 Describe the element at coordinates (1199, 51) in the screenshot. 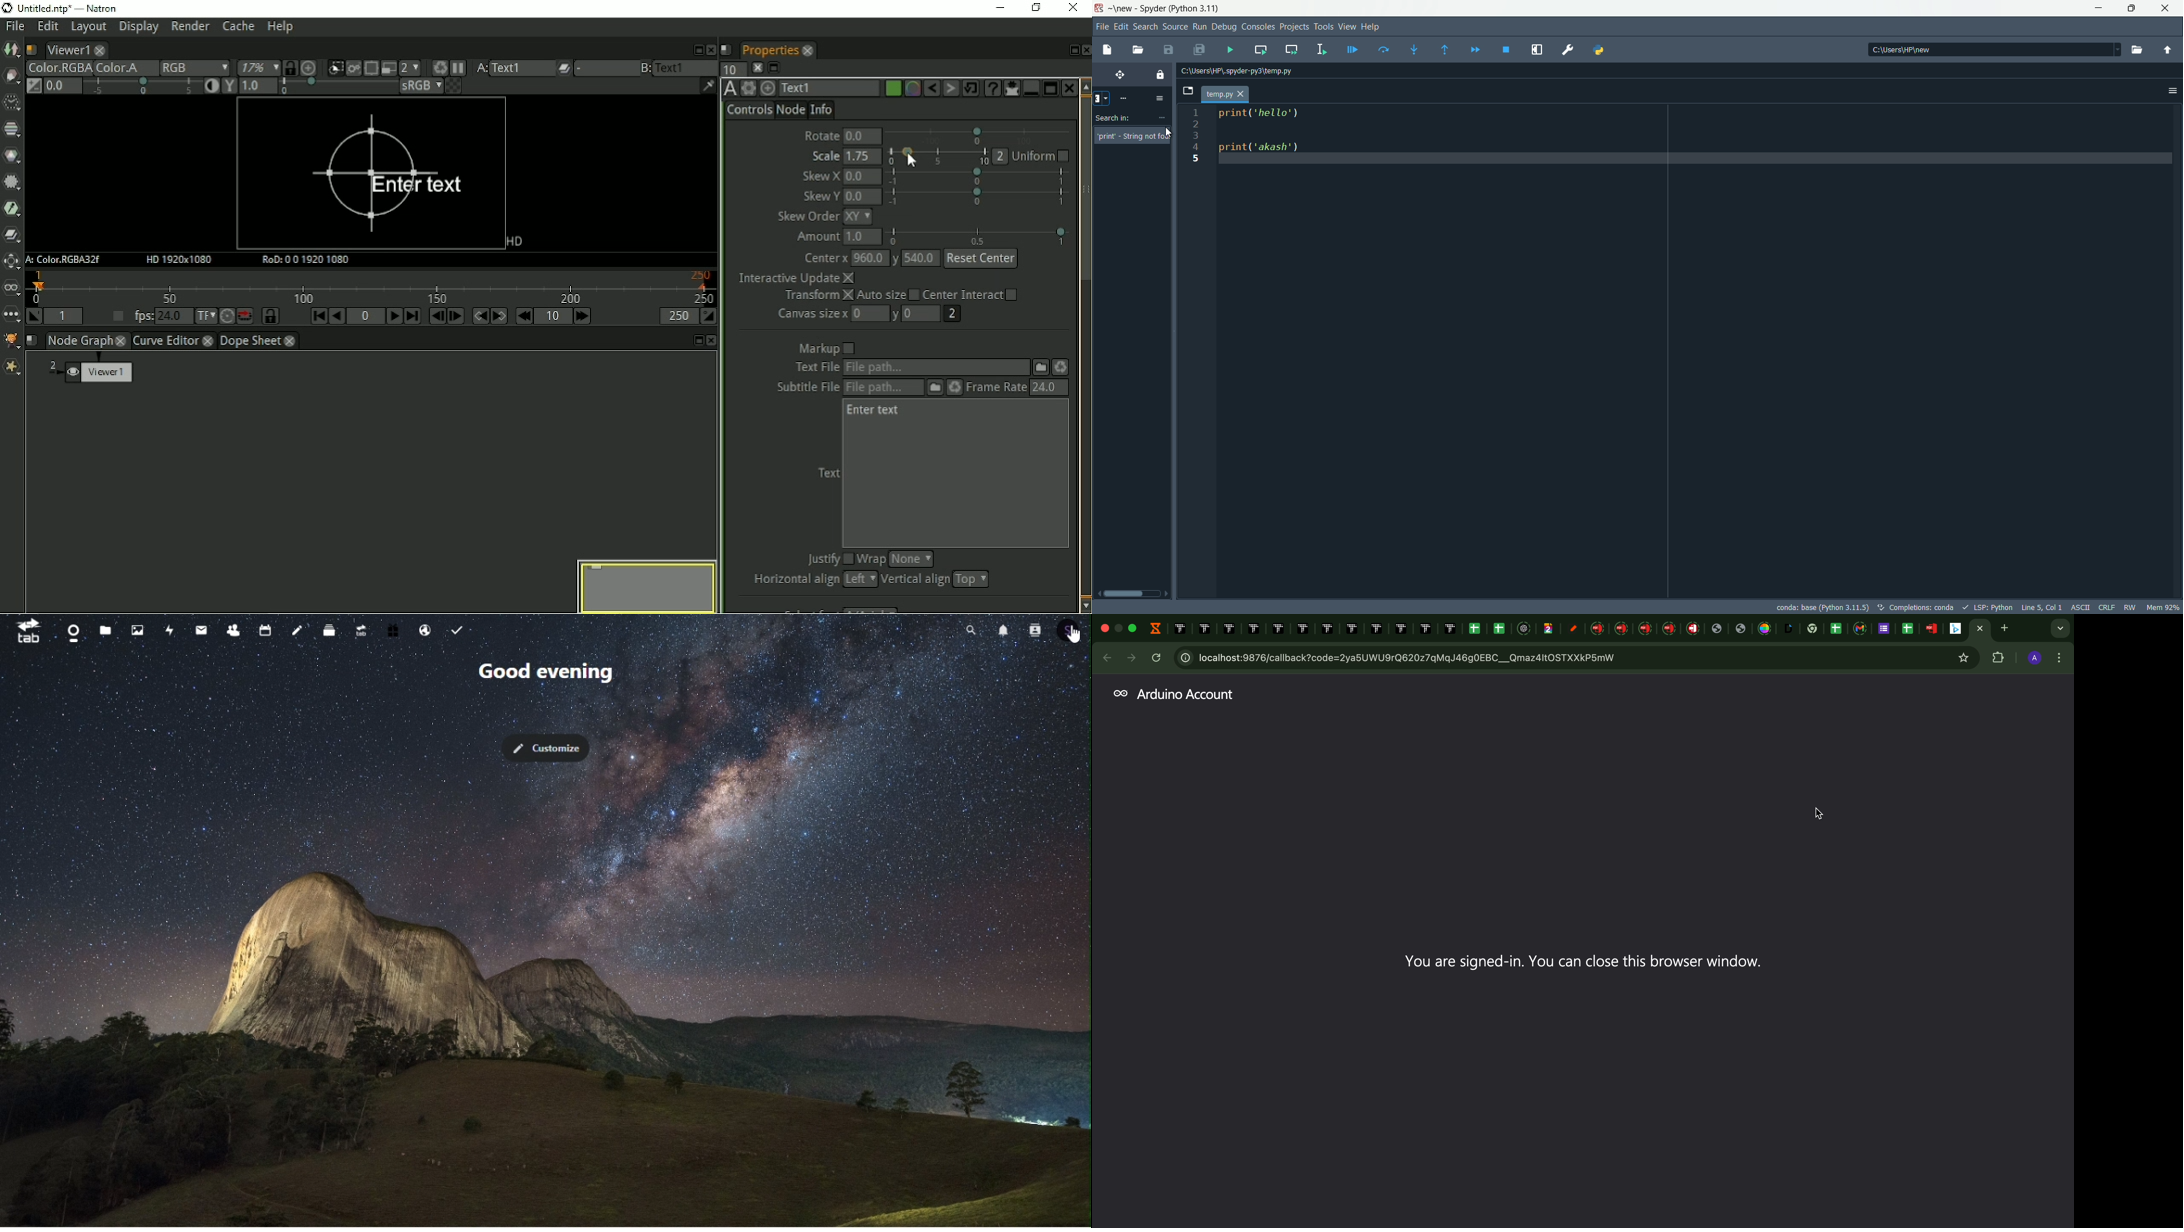

I see `save all files` at that location.